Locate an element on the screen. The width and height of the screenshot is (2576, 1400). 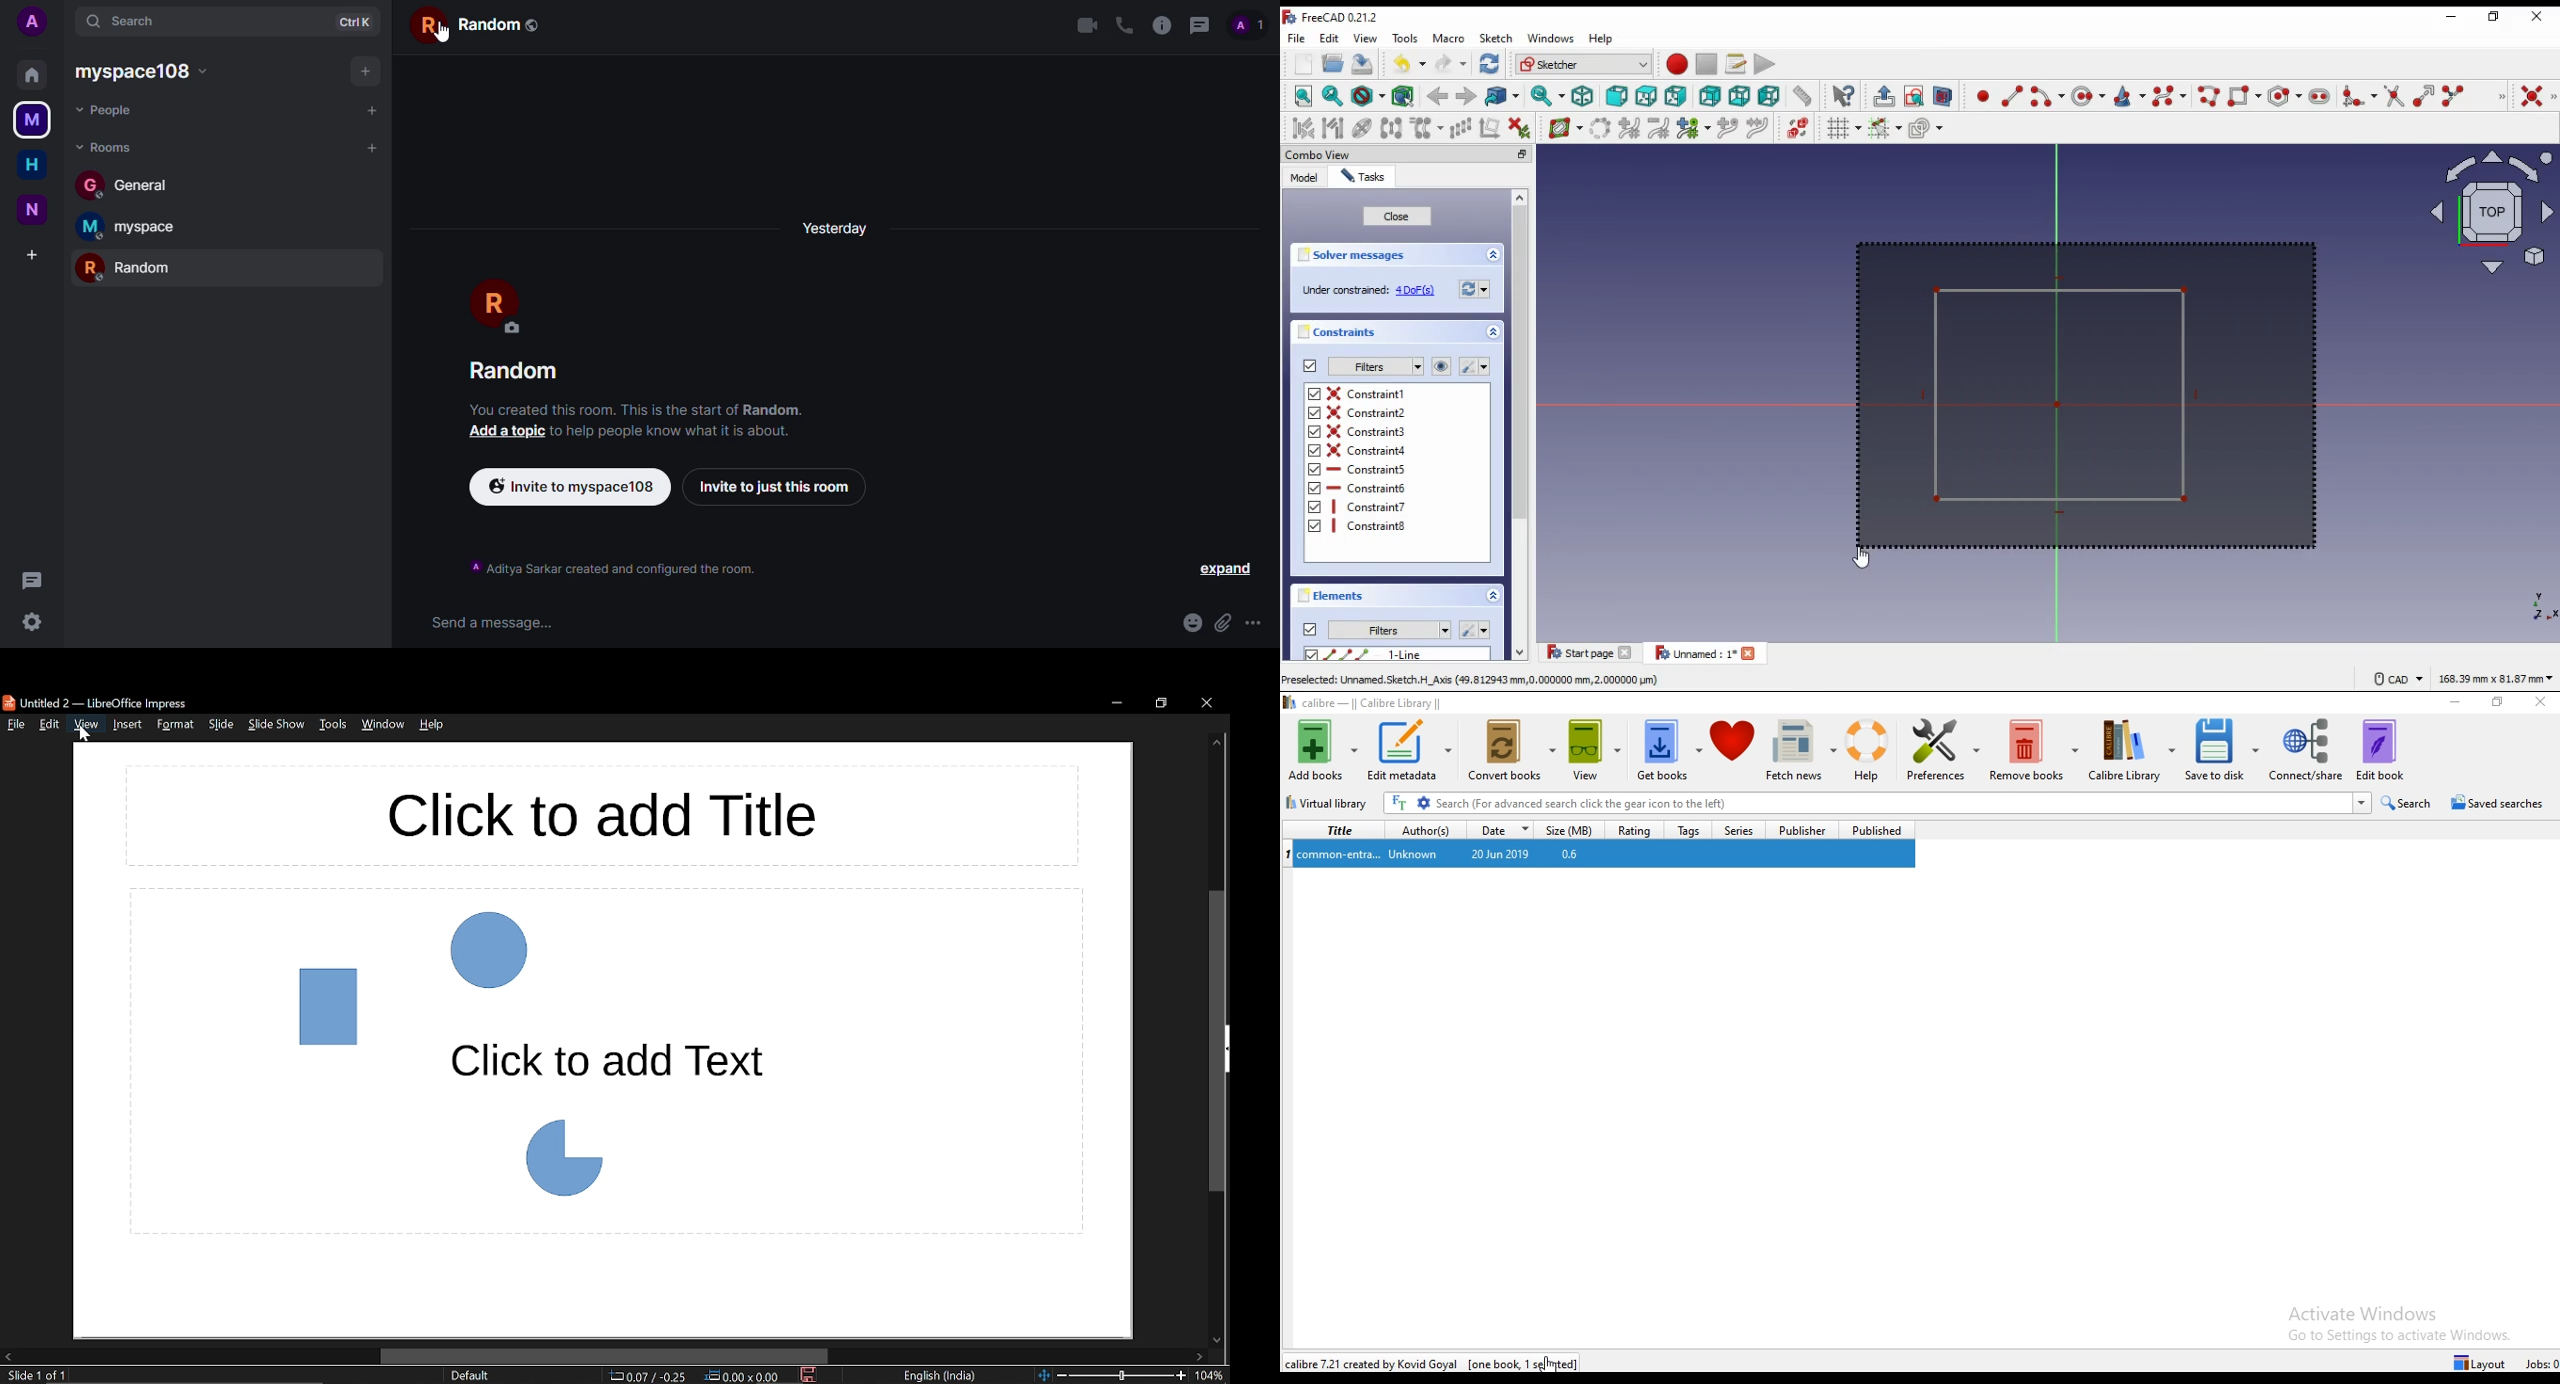
attach is located at coordinates (1220, 623).